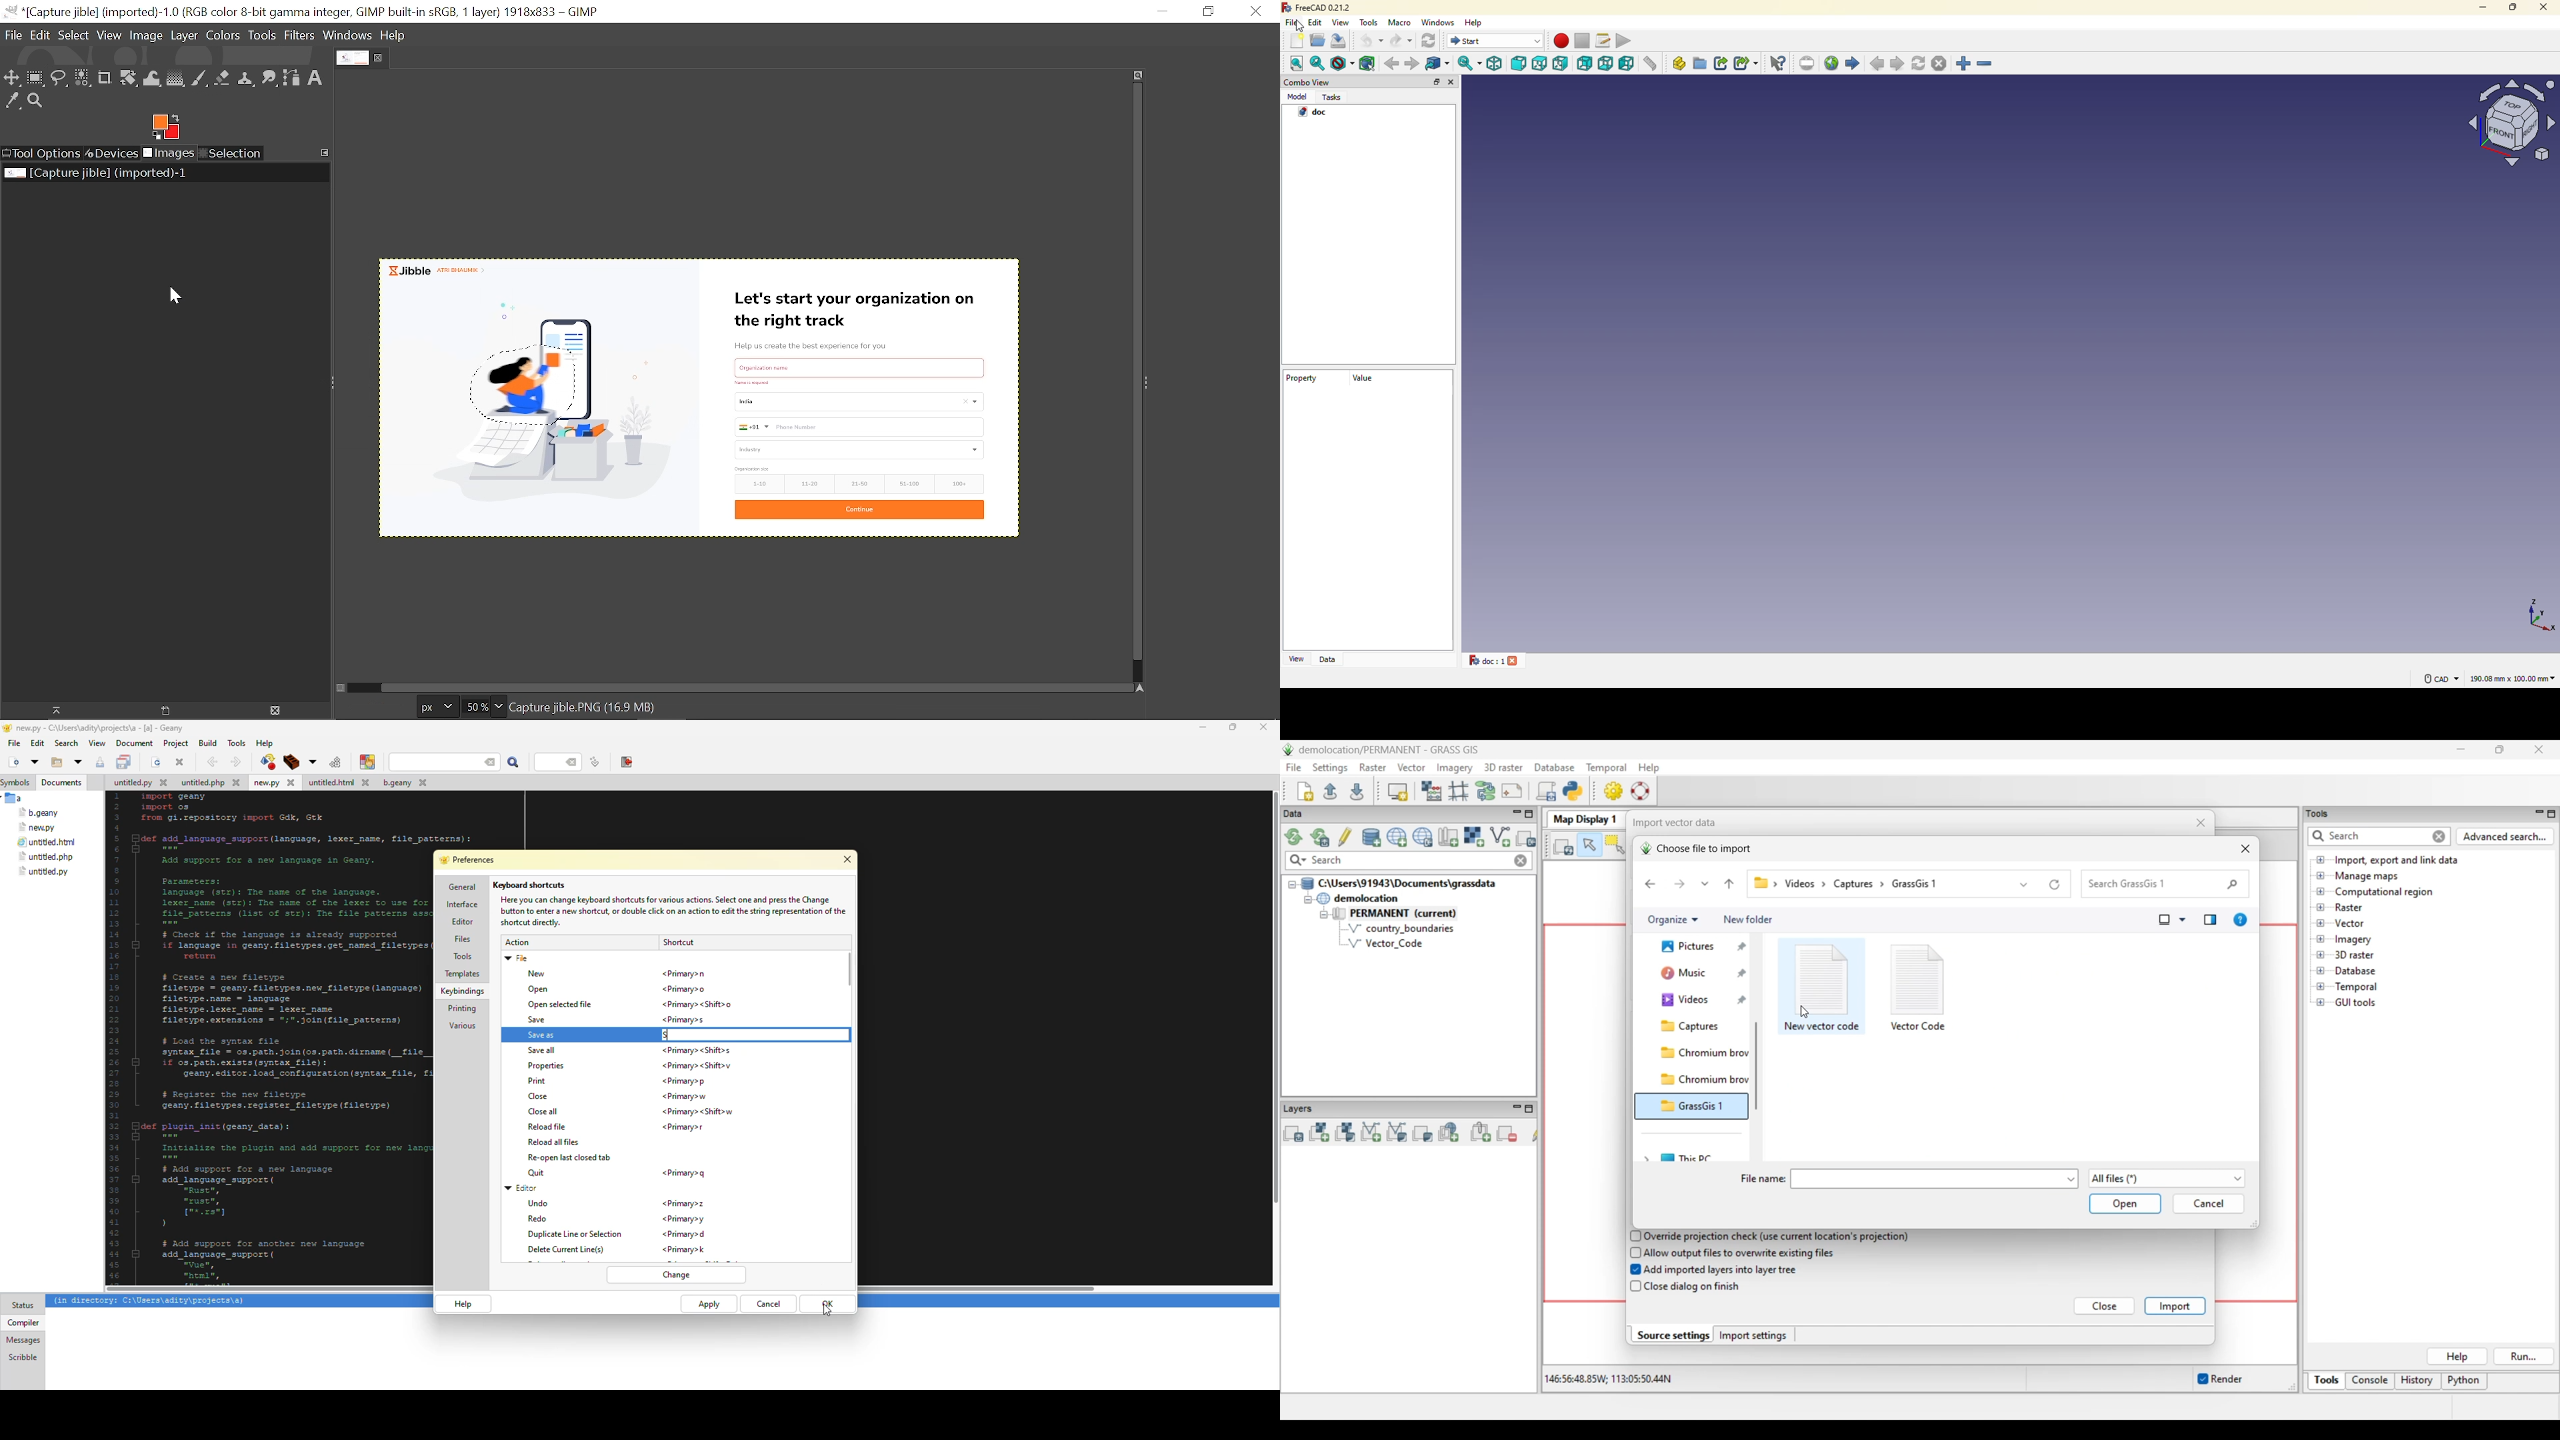 Image resolution: width=2576 pixels, height=1456 pixels. Describe the element at coordinates (58, 78) in the screenshot. I see `Free select tool` at that location.